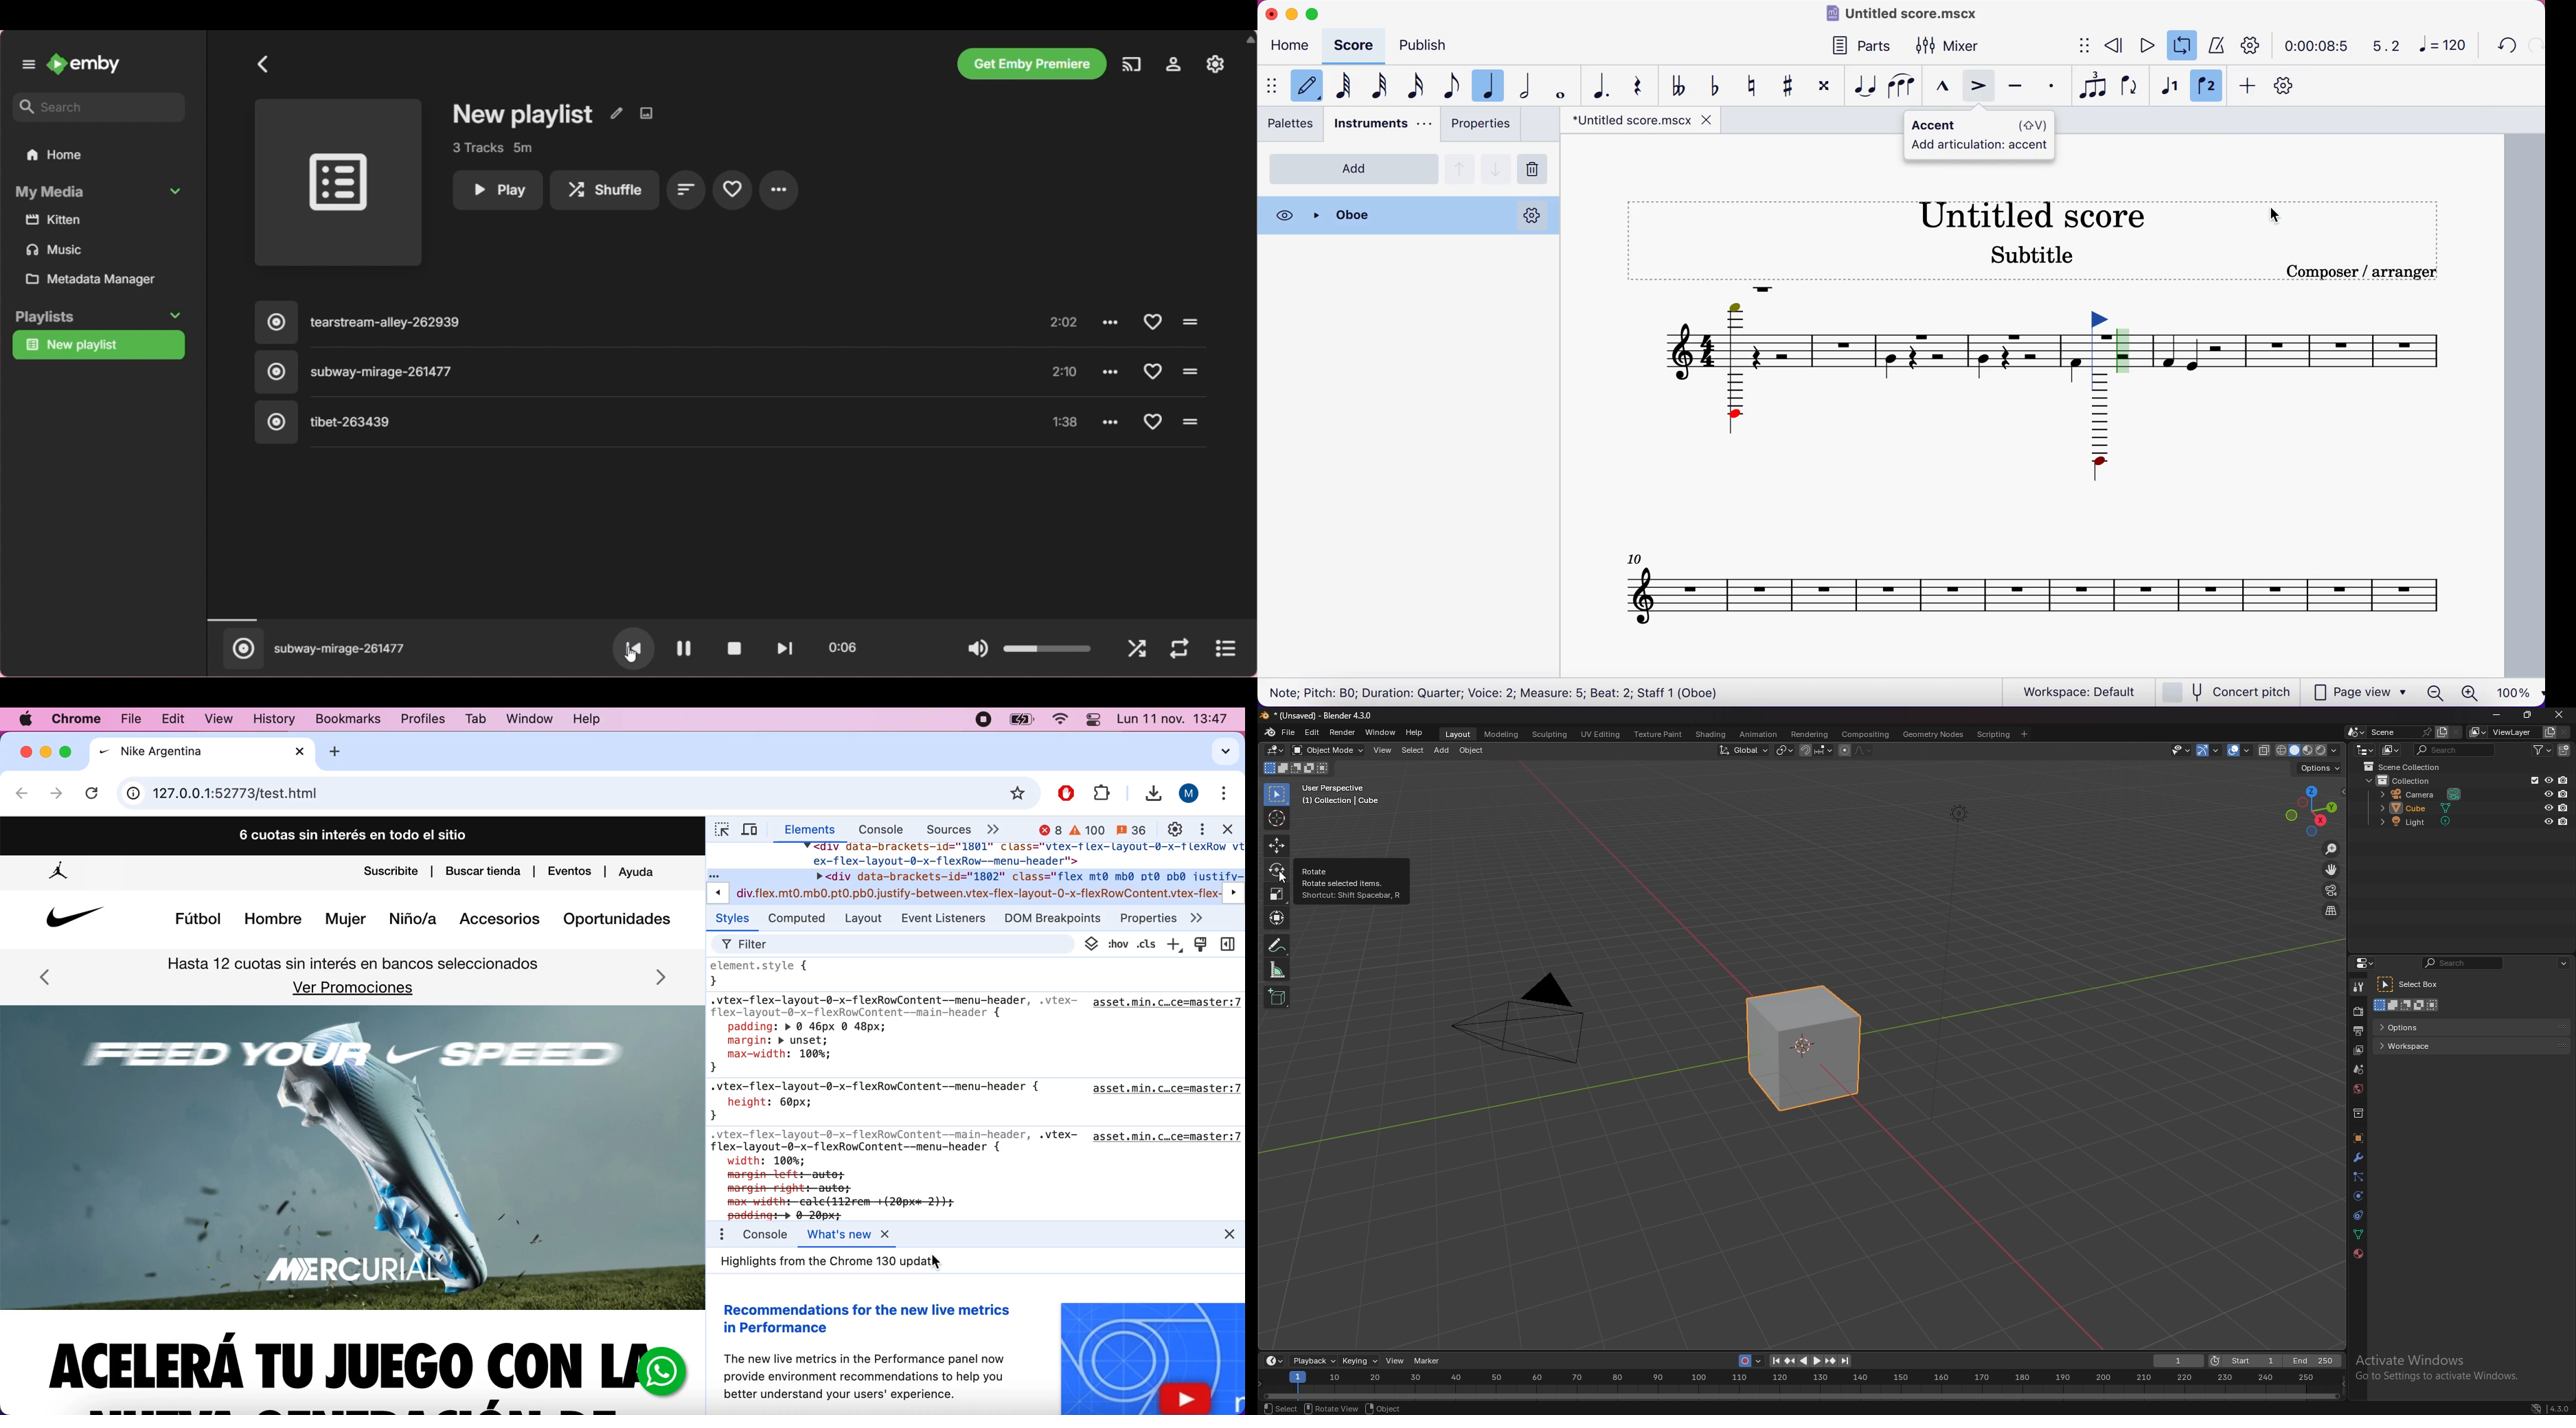 The height and width of the screenshot is (1428, 2576). Describe the element at coordinates (1150, 915) in the screenshot. I see `properties` at that location.